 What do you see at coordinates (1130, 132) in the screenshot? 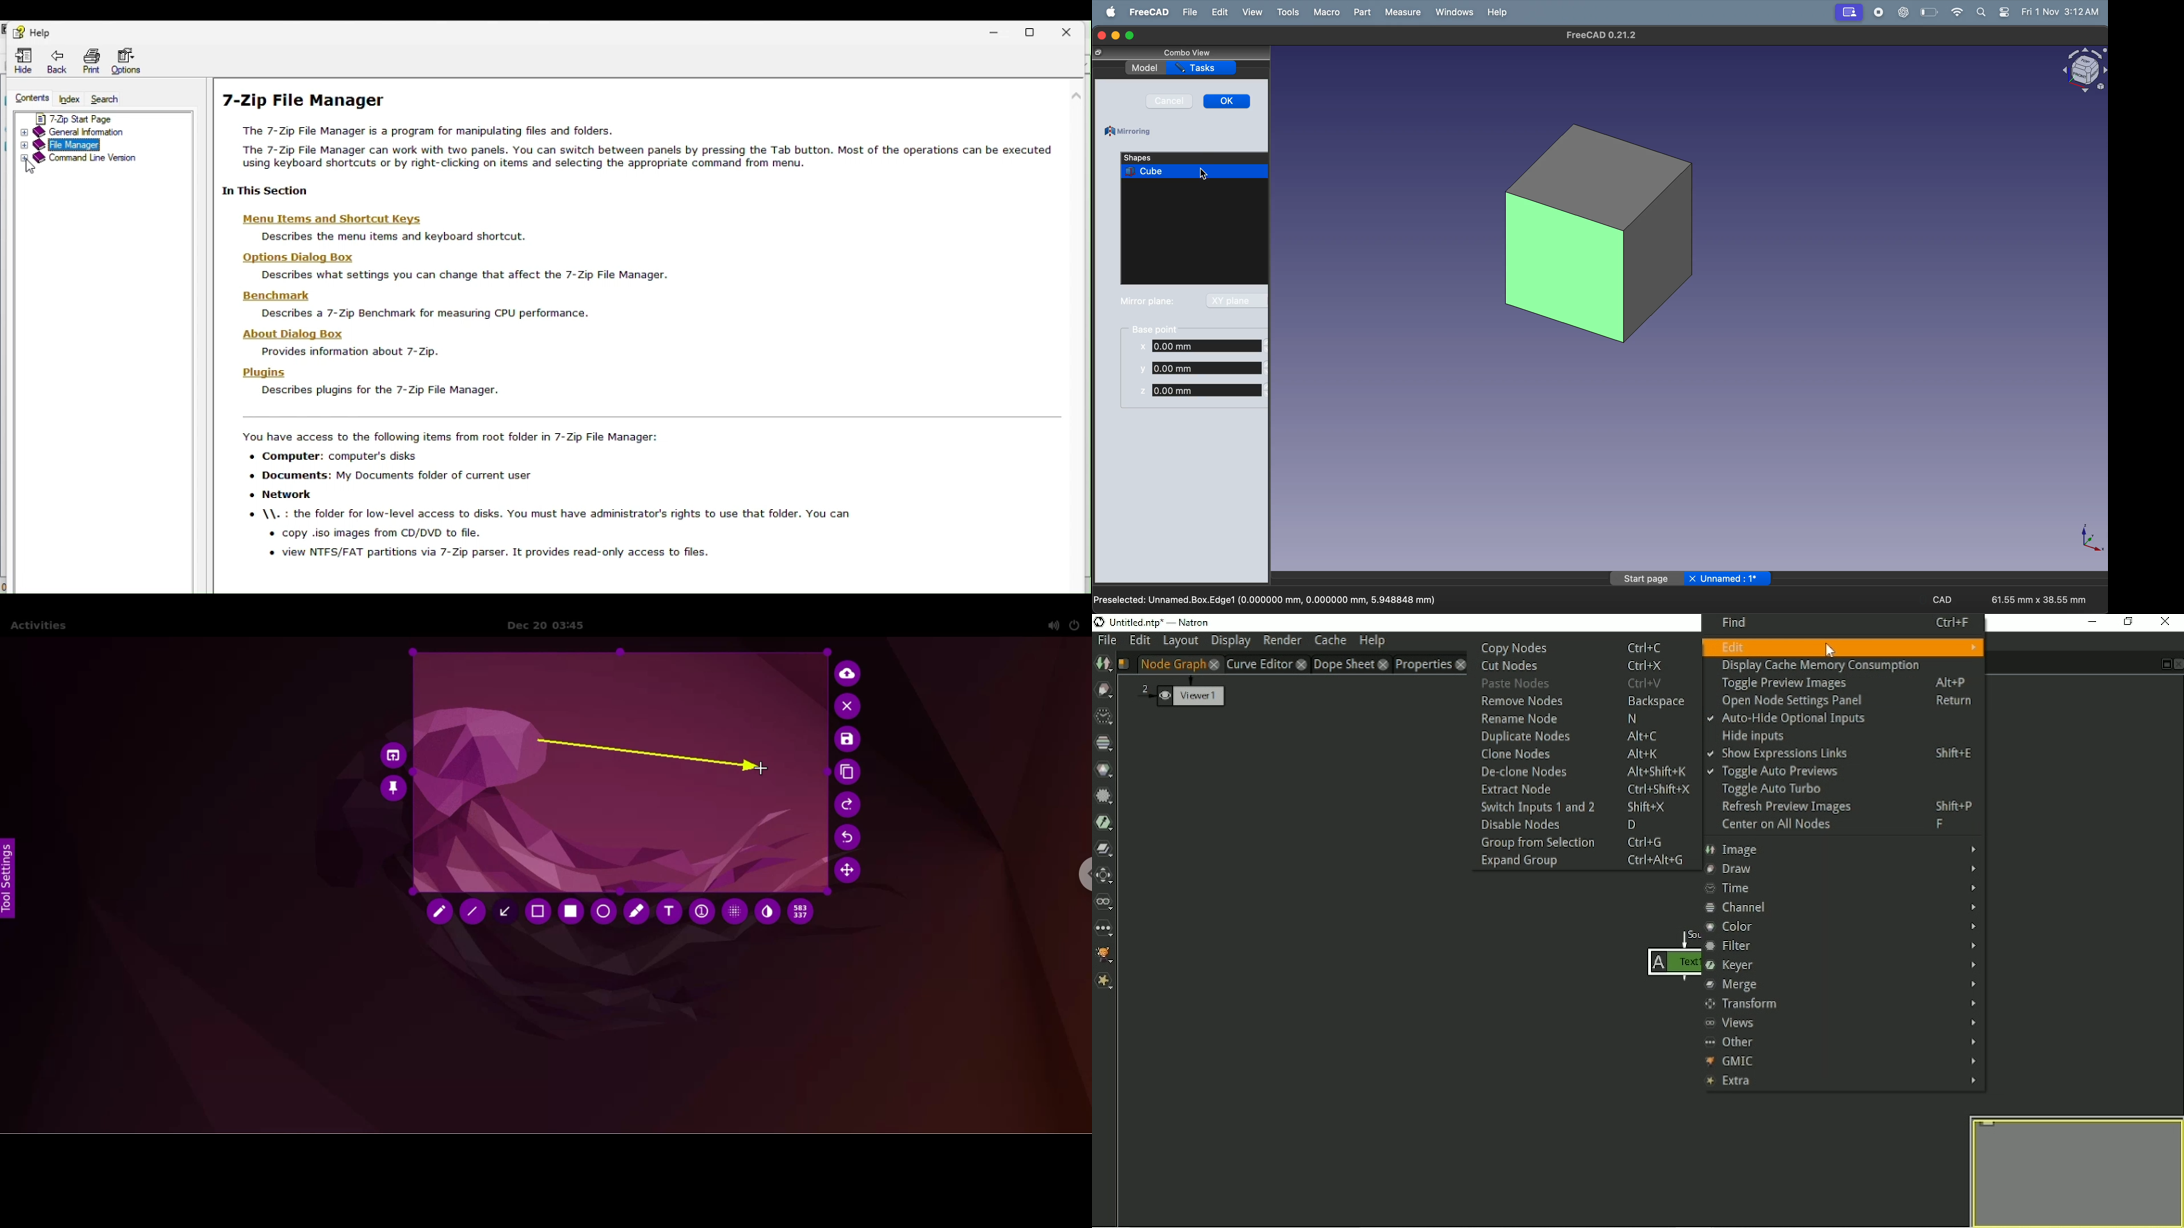
I see `Mirroring` at bounding box center [1130, 132].